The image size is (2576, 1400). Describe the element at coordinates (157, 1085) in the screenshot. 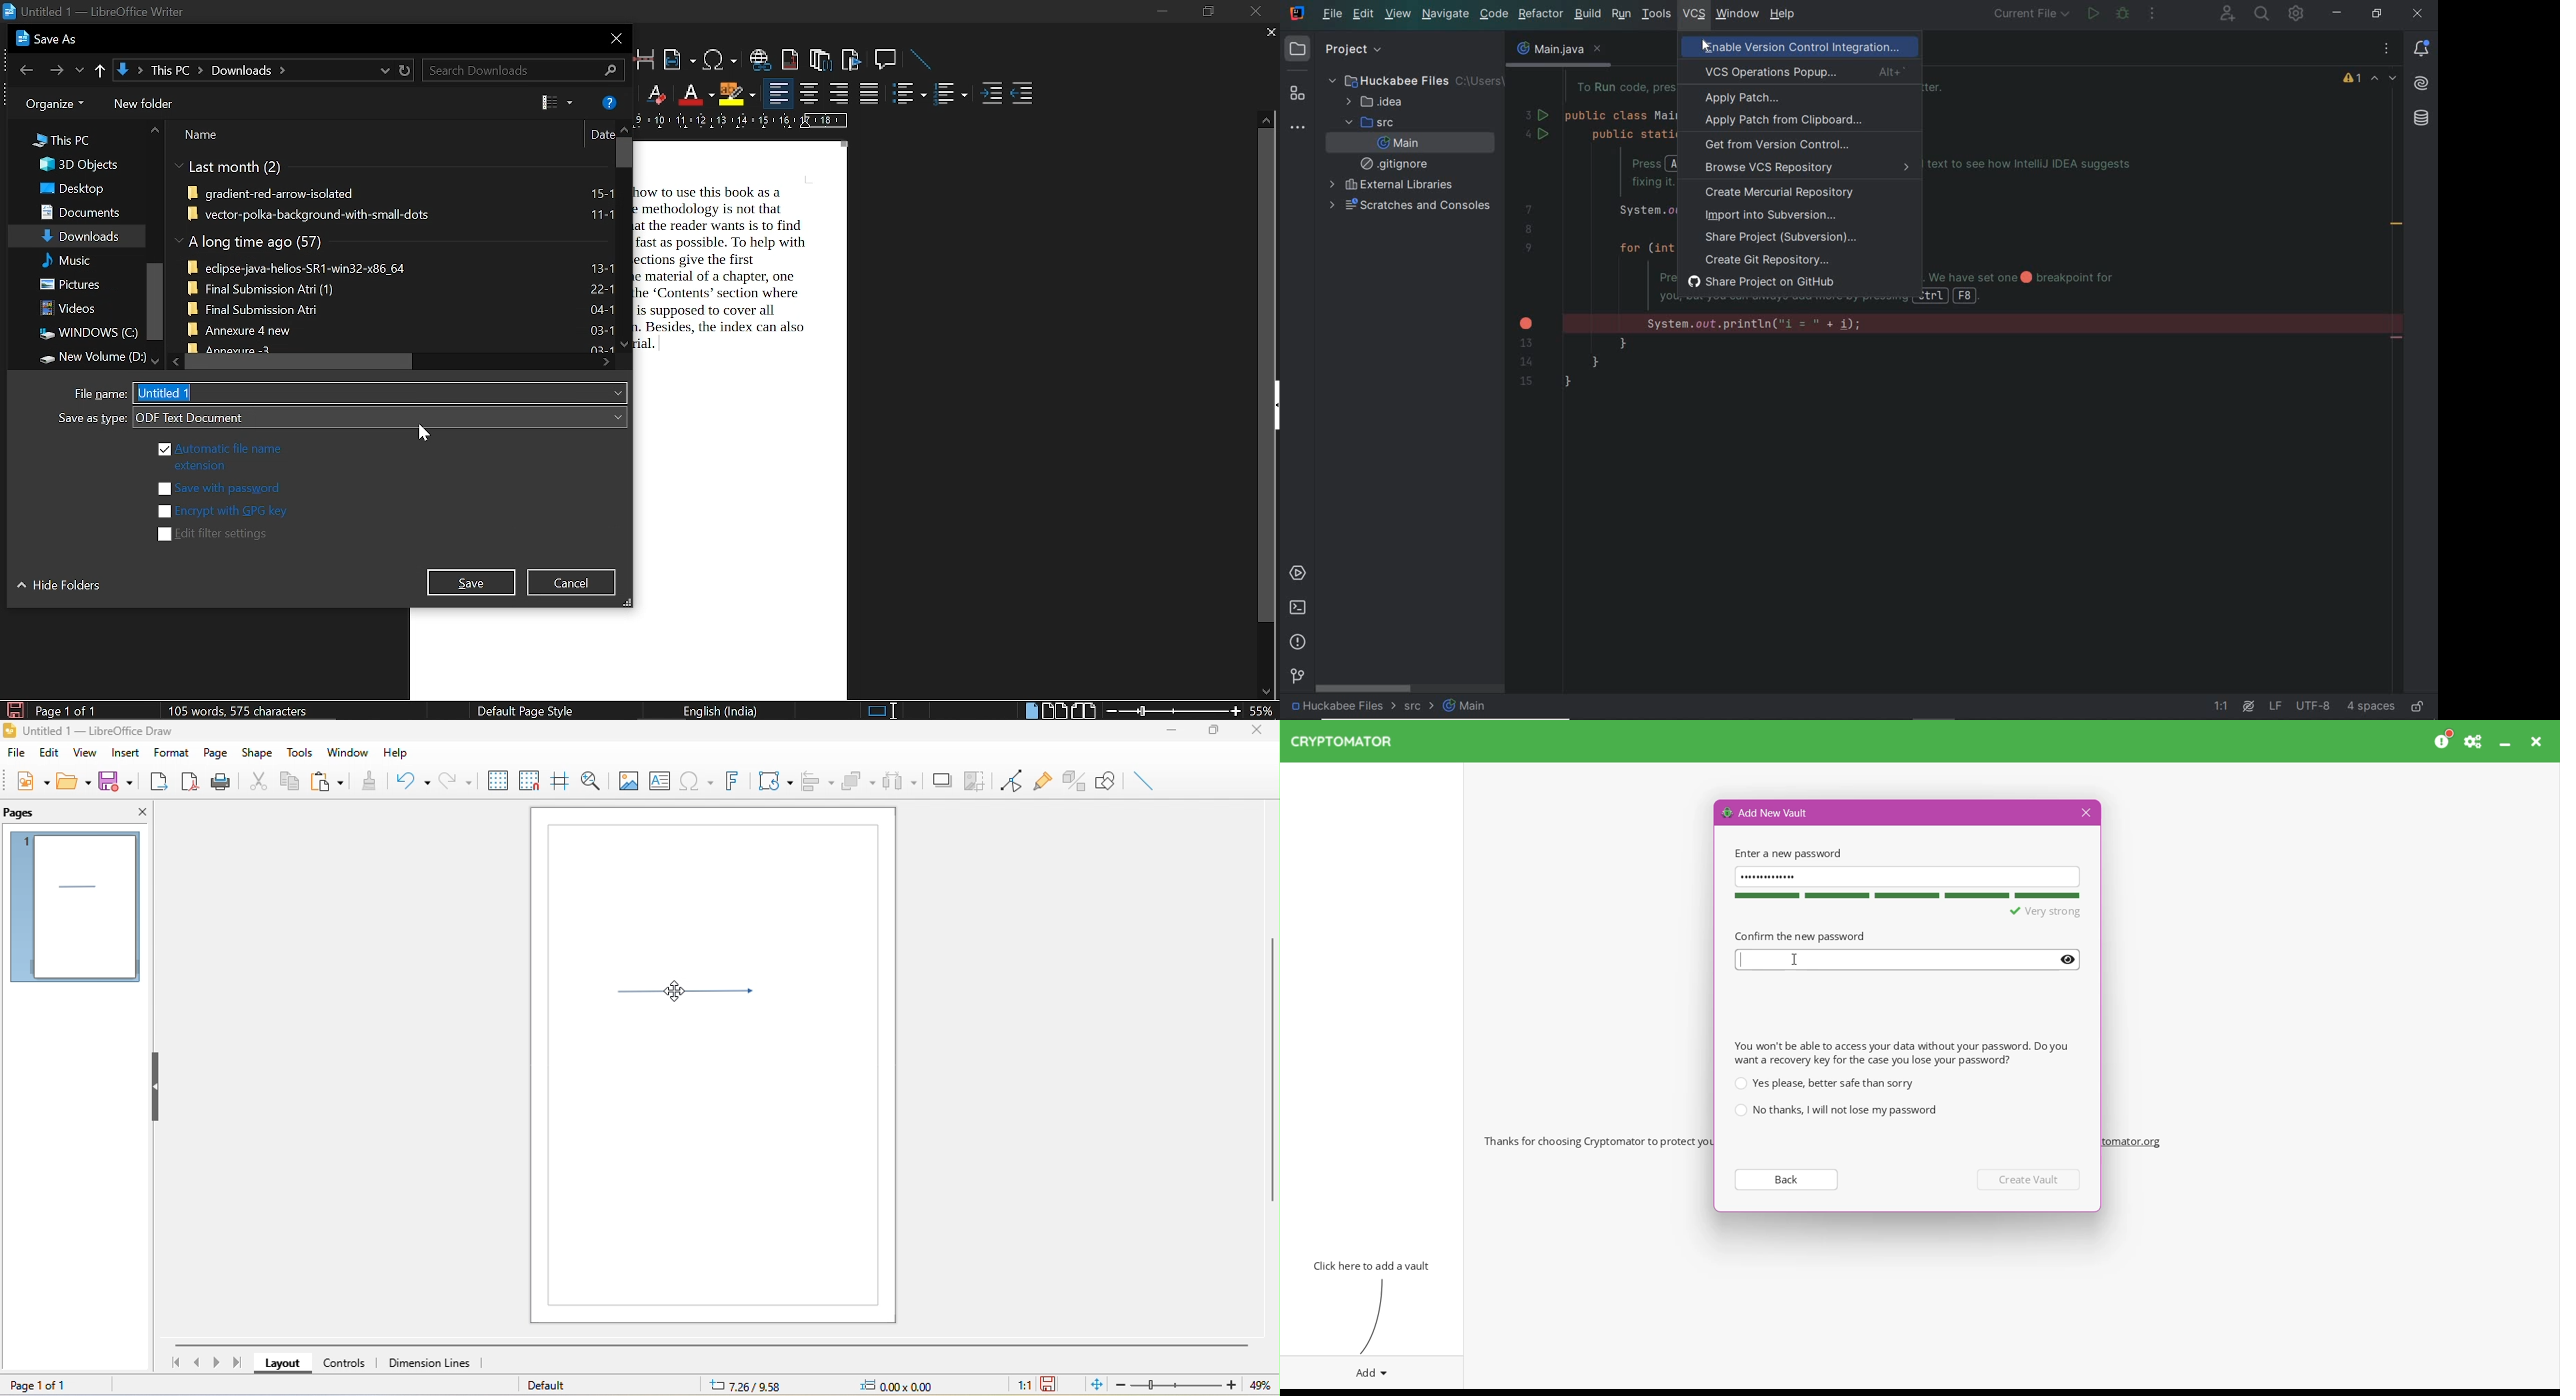

I see `hide` at that location.